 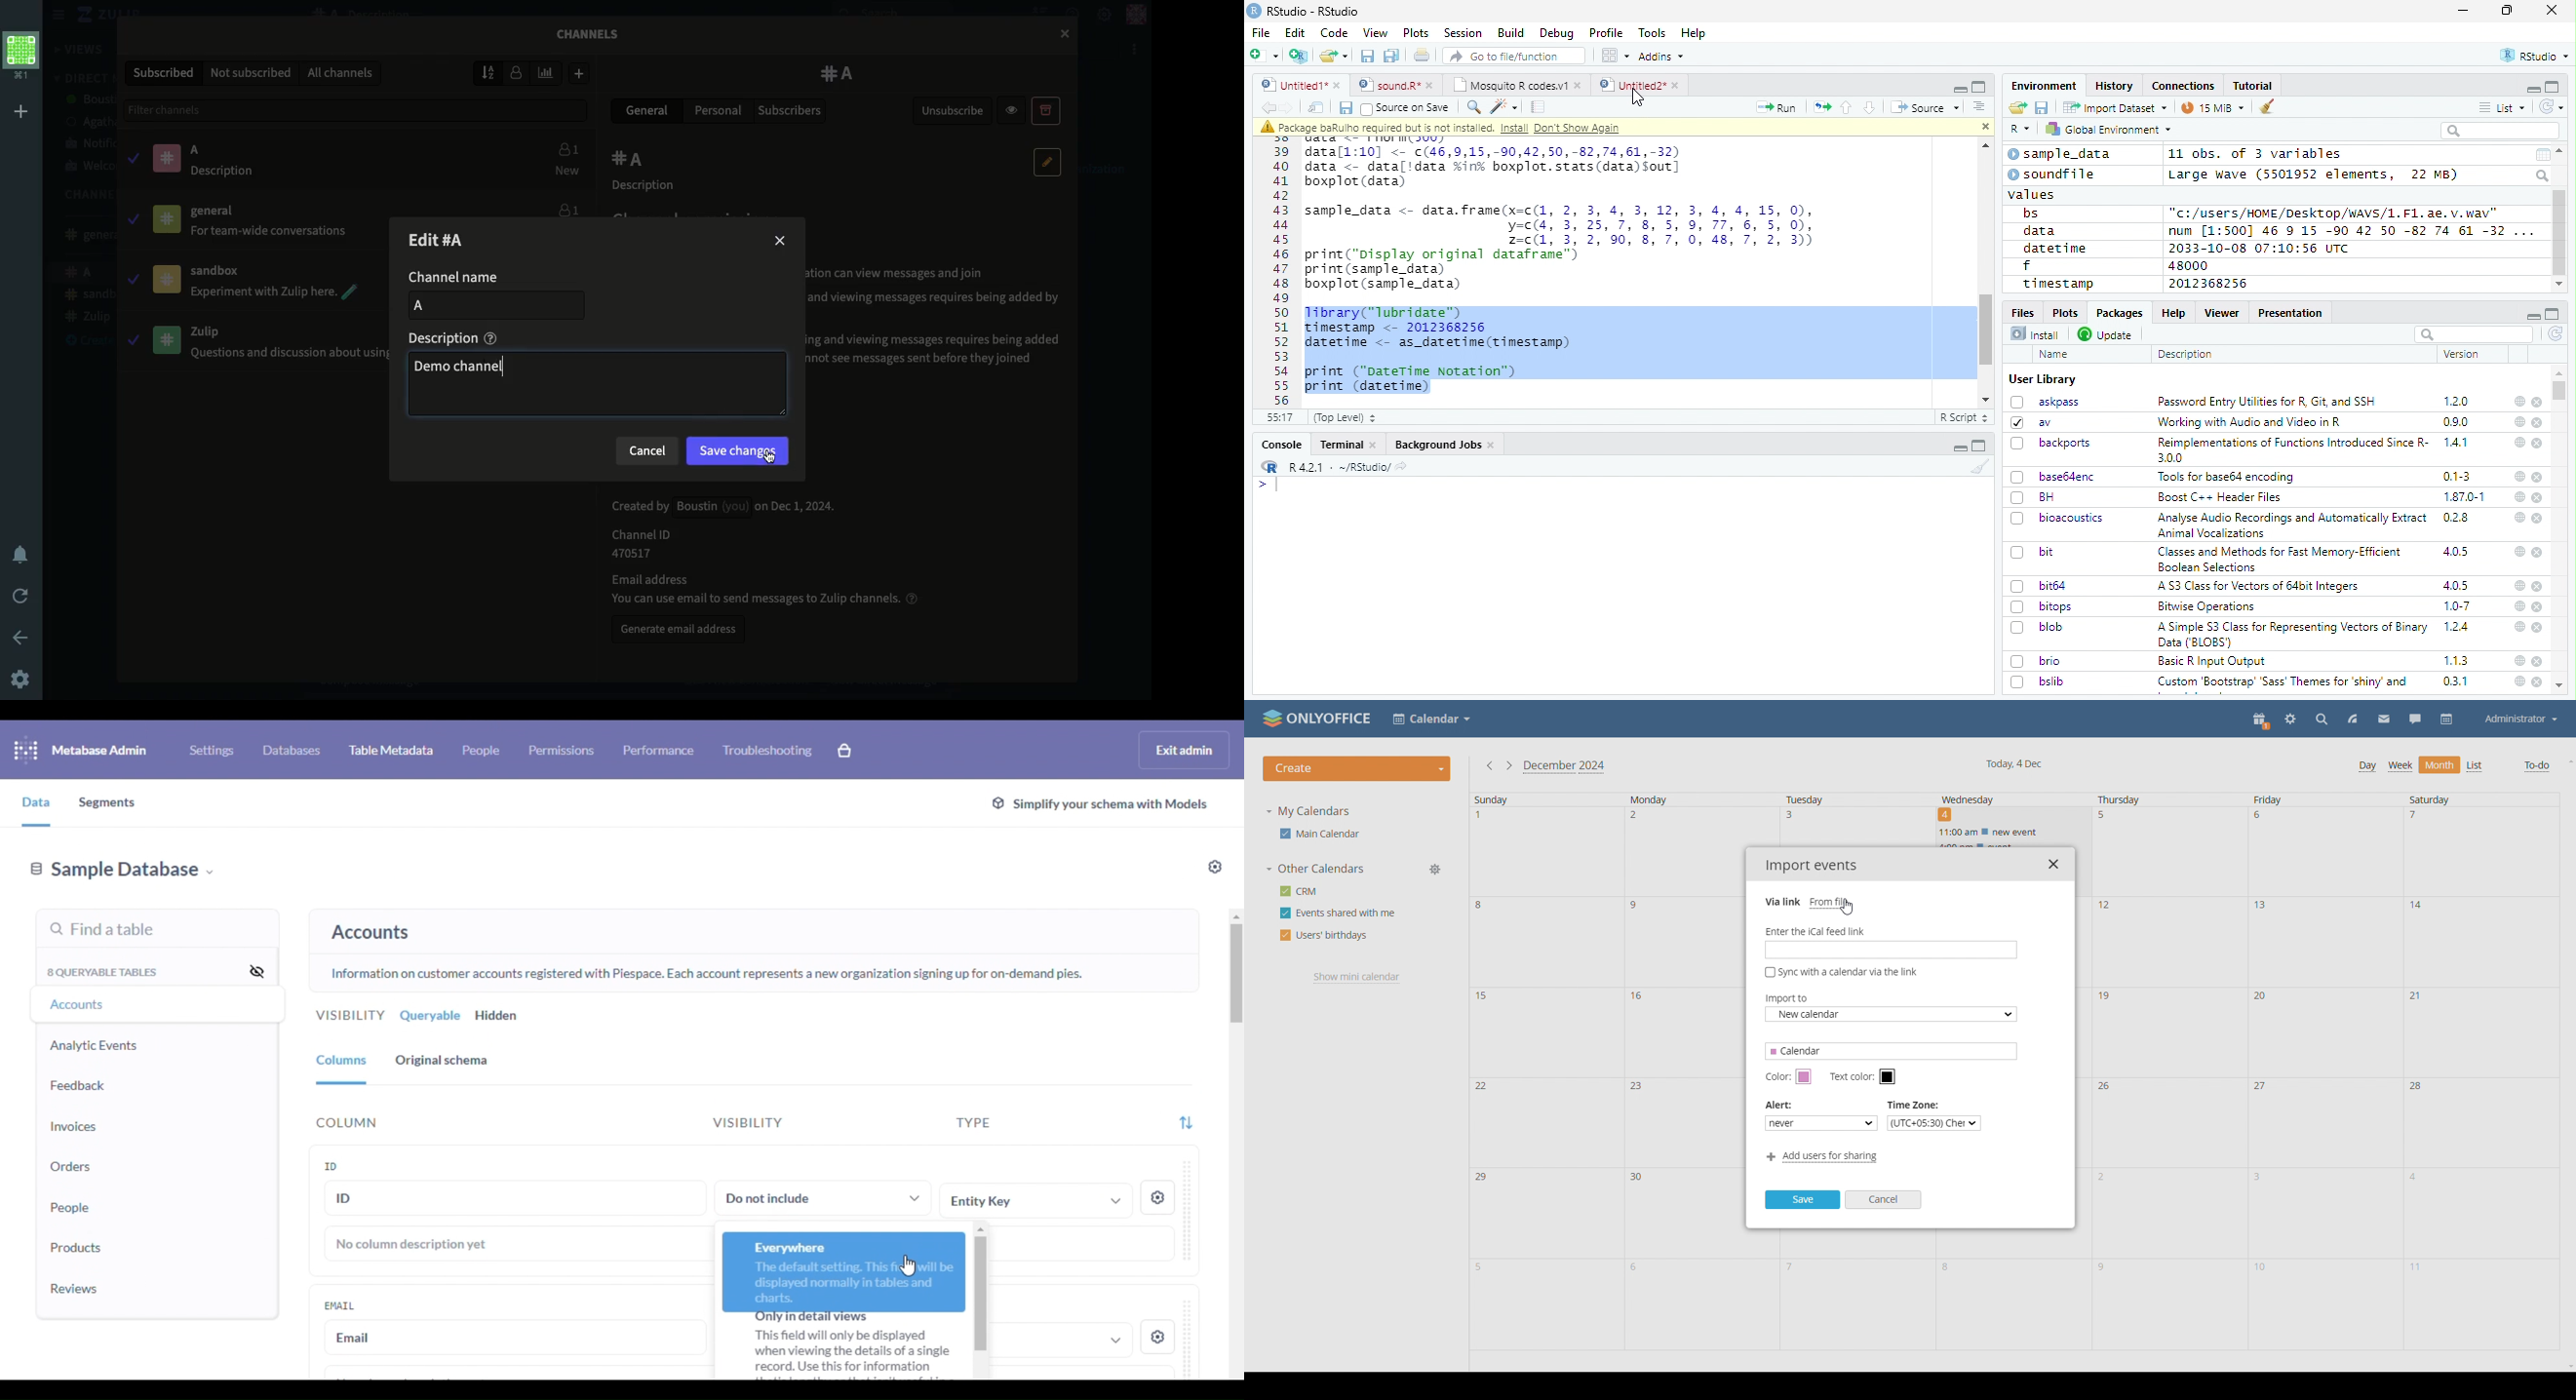 What do you see at coordinates (2115, 86) in the screenshot?
I see `History` at bounding box center [2115, 86].